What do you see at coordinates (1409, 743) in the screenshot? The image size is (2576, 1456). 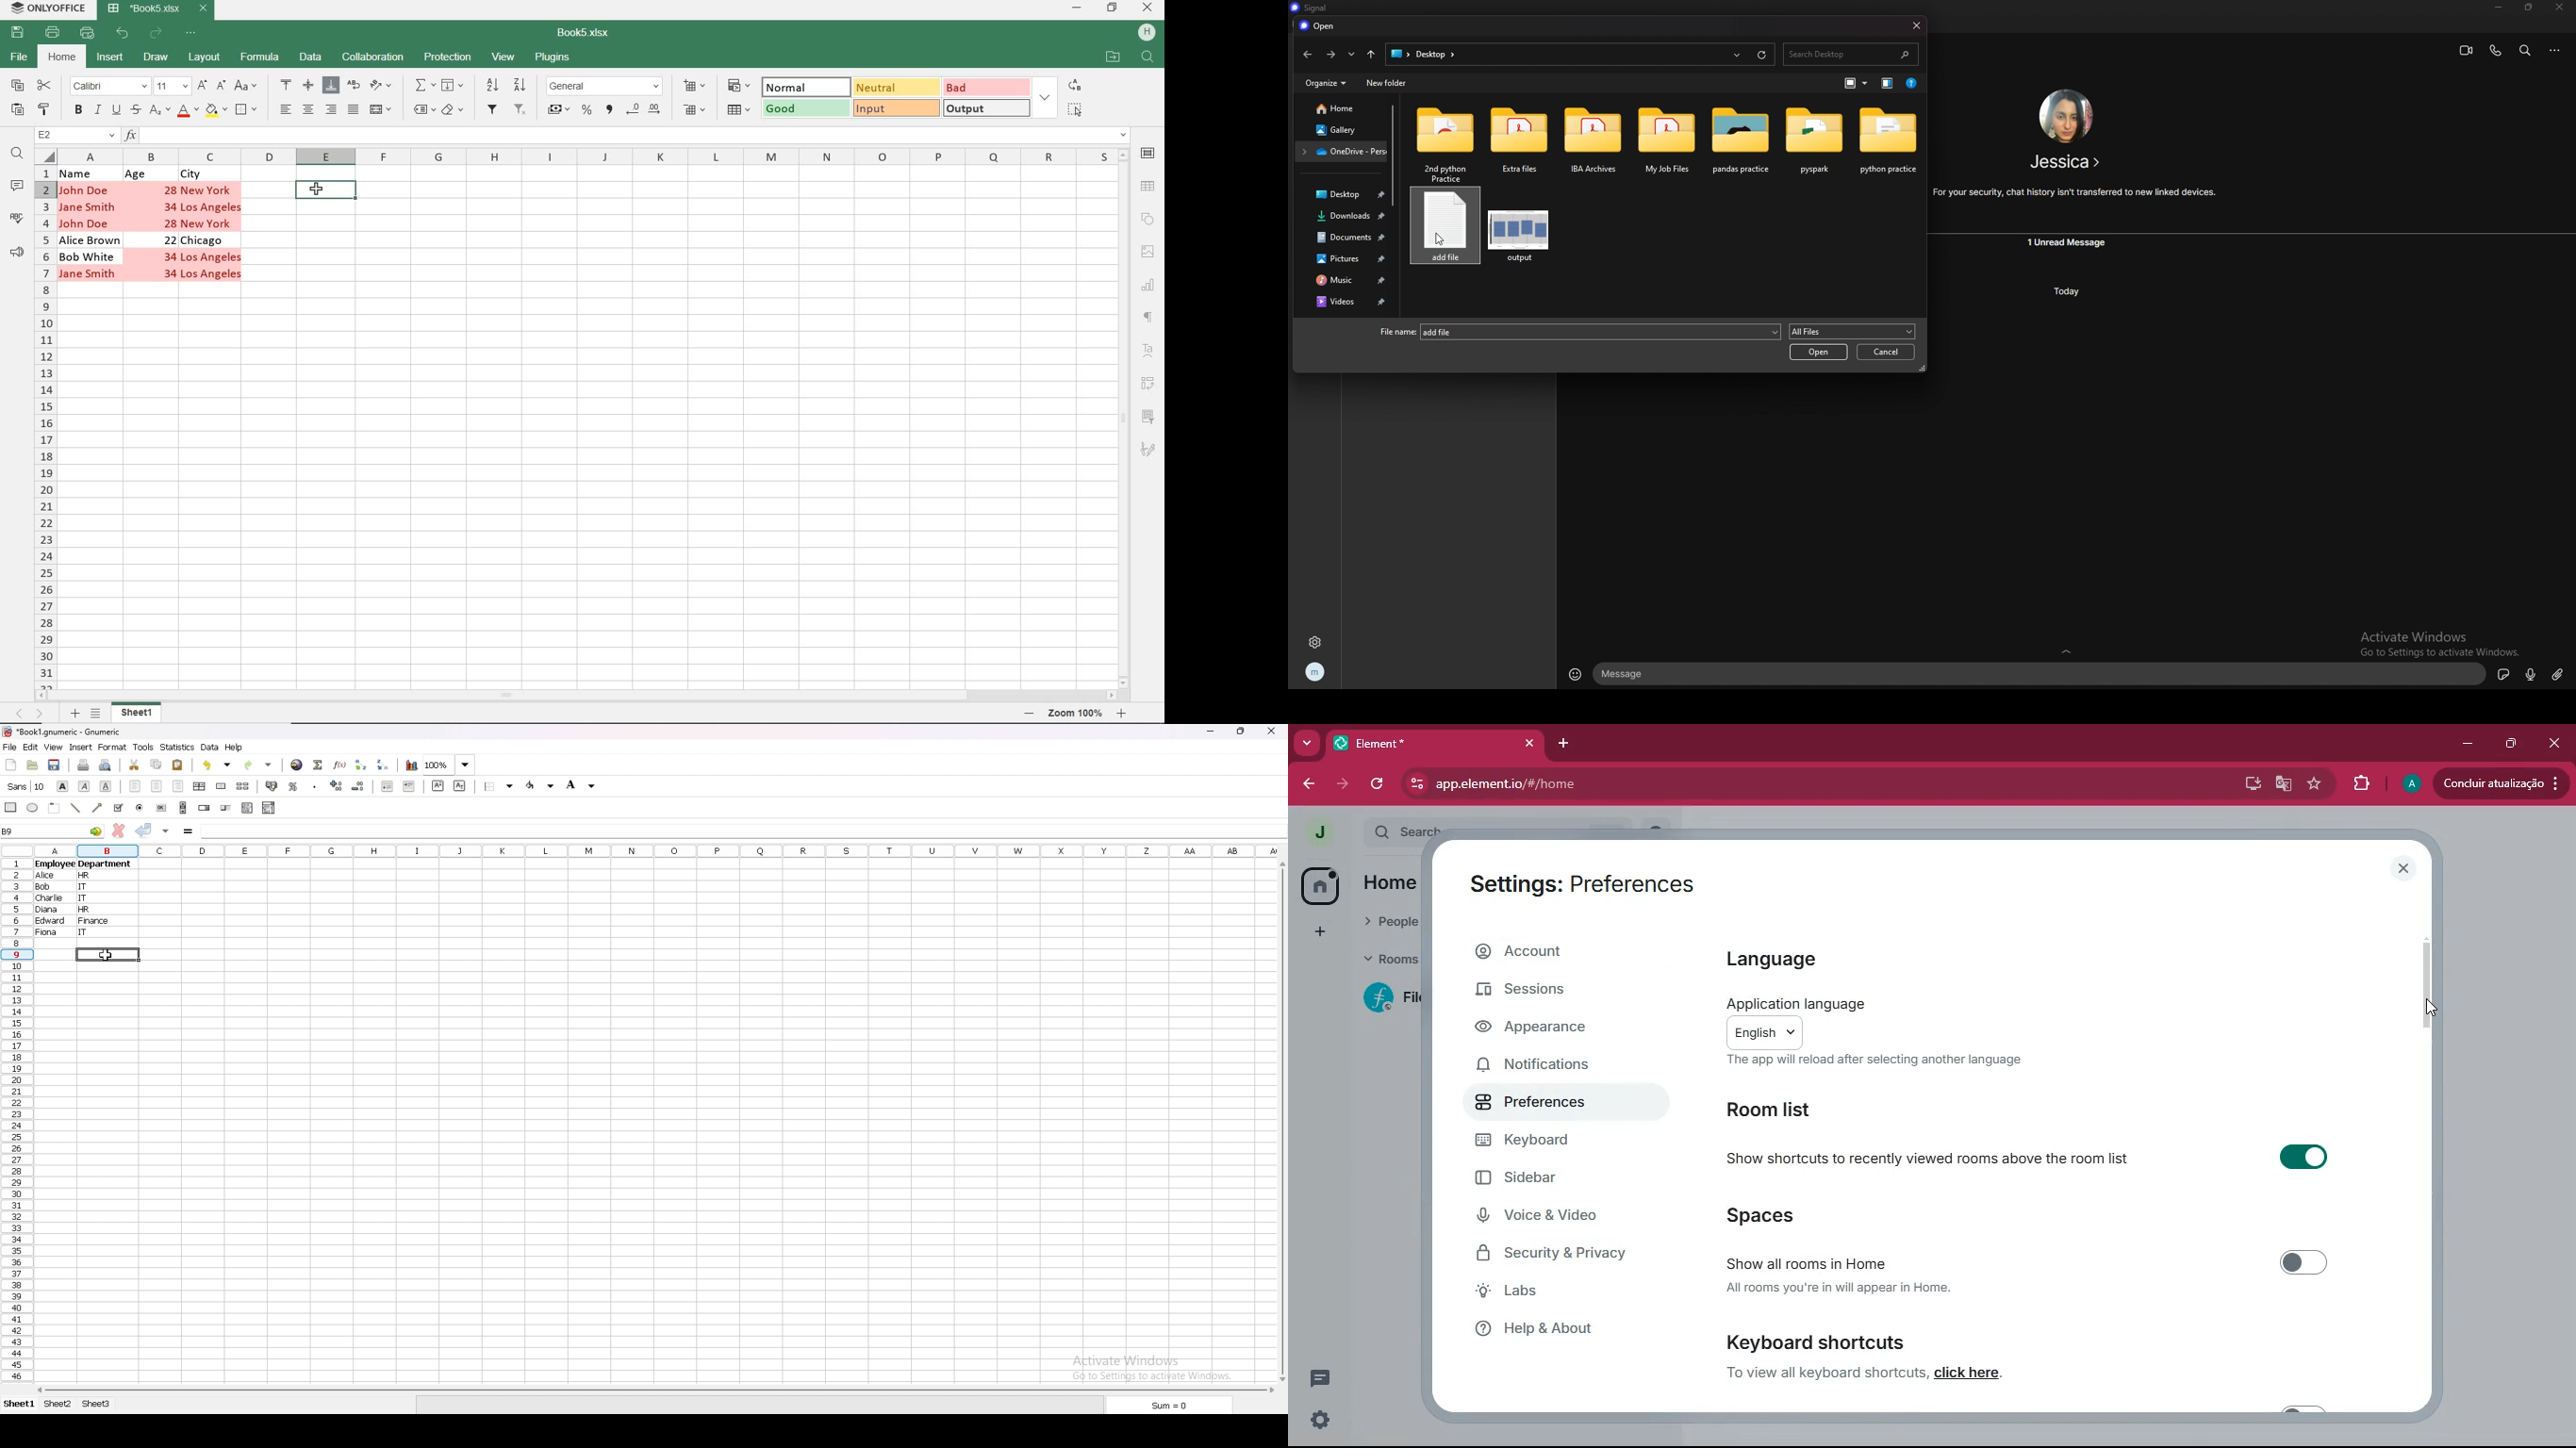 I see `tab` at bounding box center [1409, 743].